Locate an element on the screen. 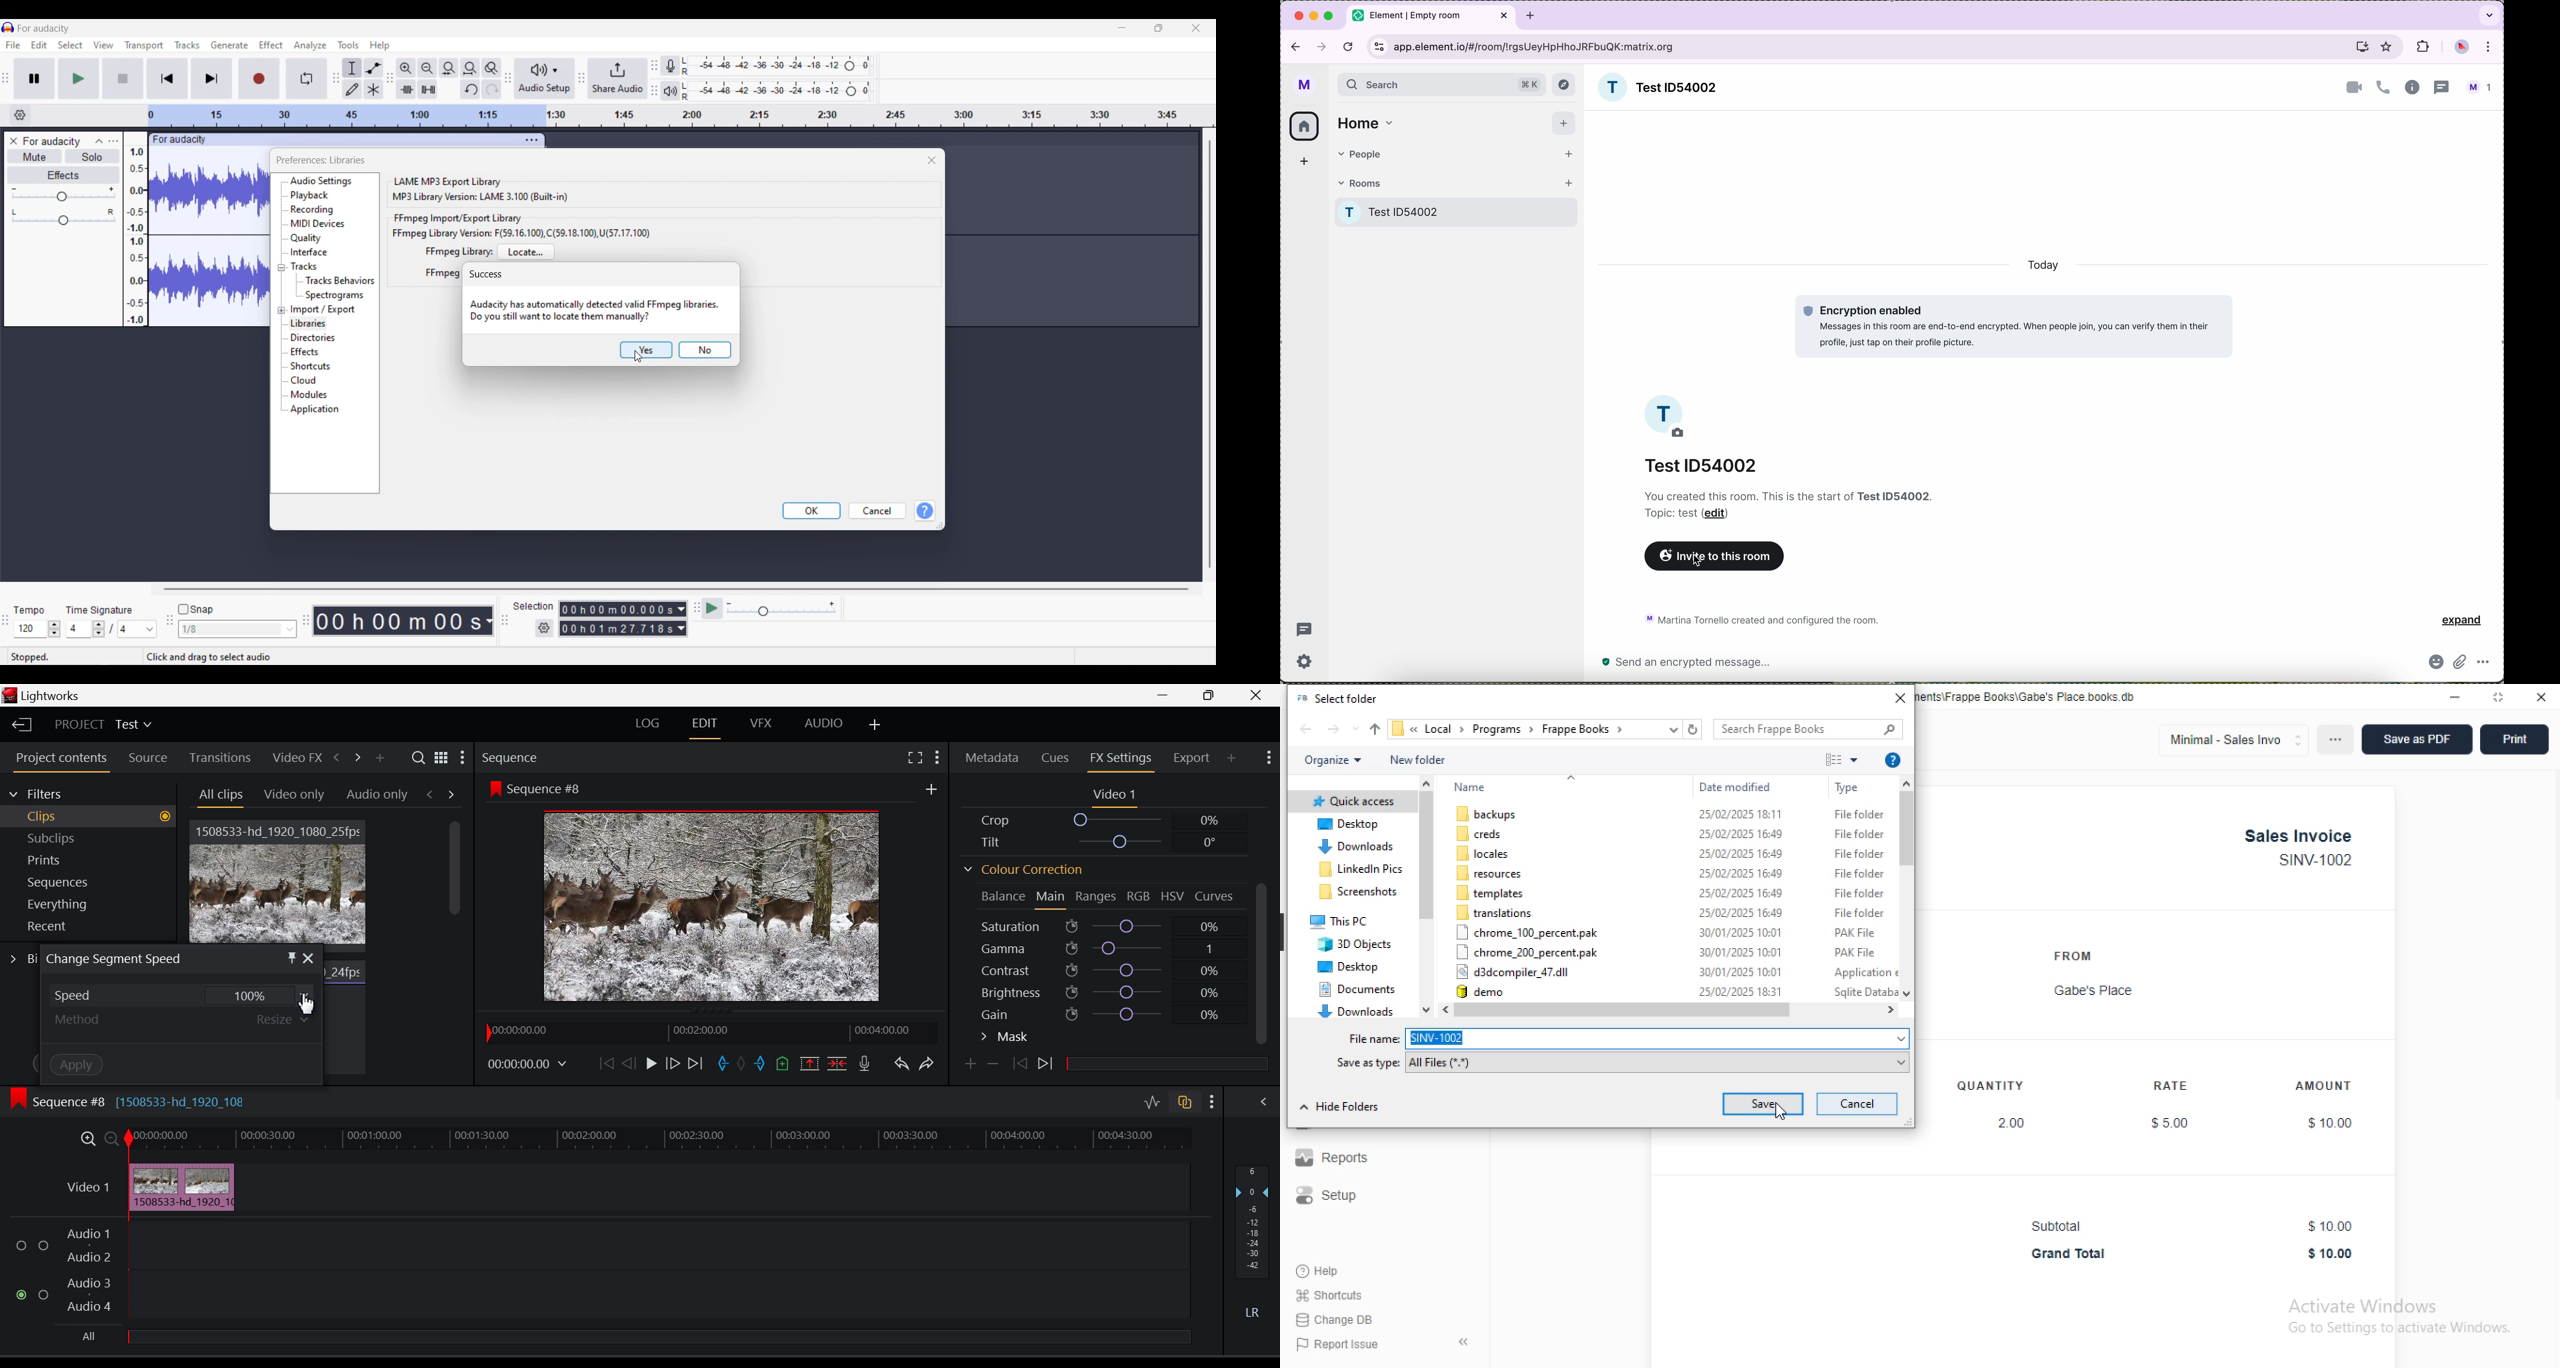 This screenshot has height=1372, width=2576. desktop is located at coordinates (1350, 824).